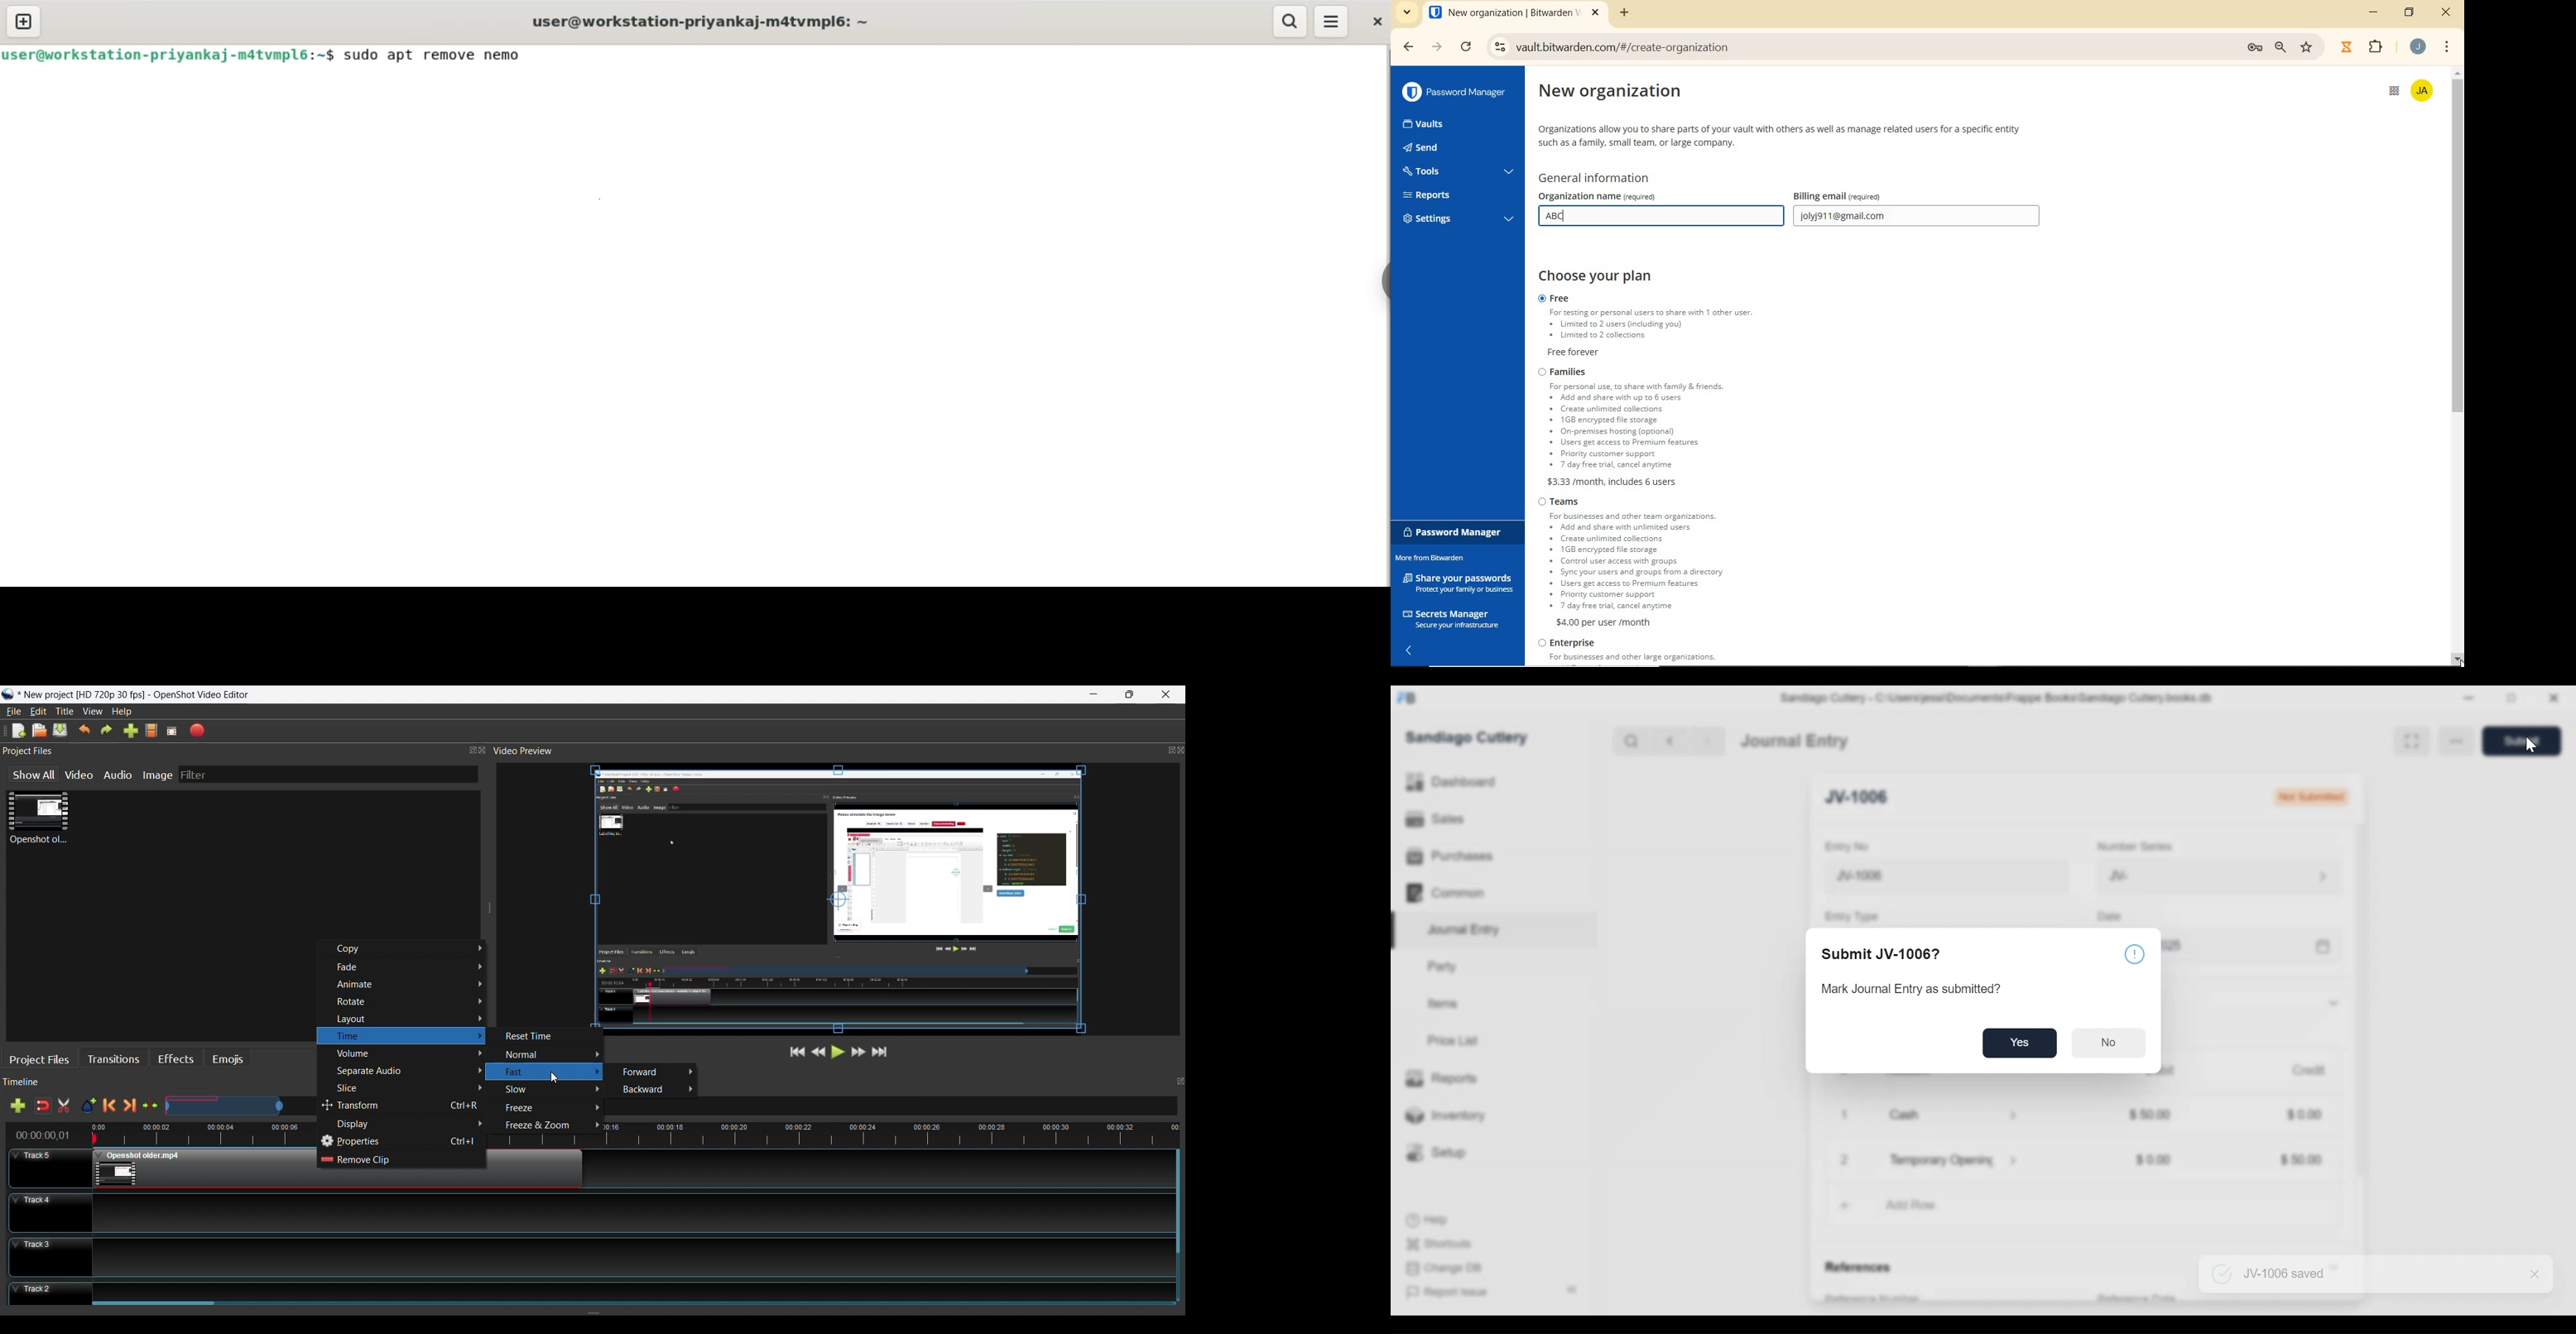 The width and height of the screenshot is (2576, 1344). I want to click on OpenShot video editor, so click(206, 695).